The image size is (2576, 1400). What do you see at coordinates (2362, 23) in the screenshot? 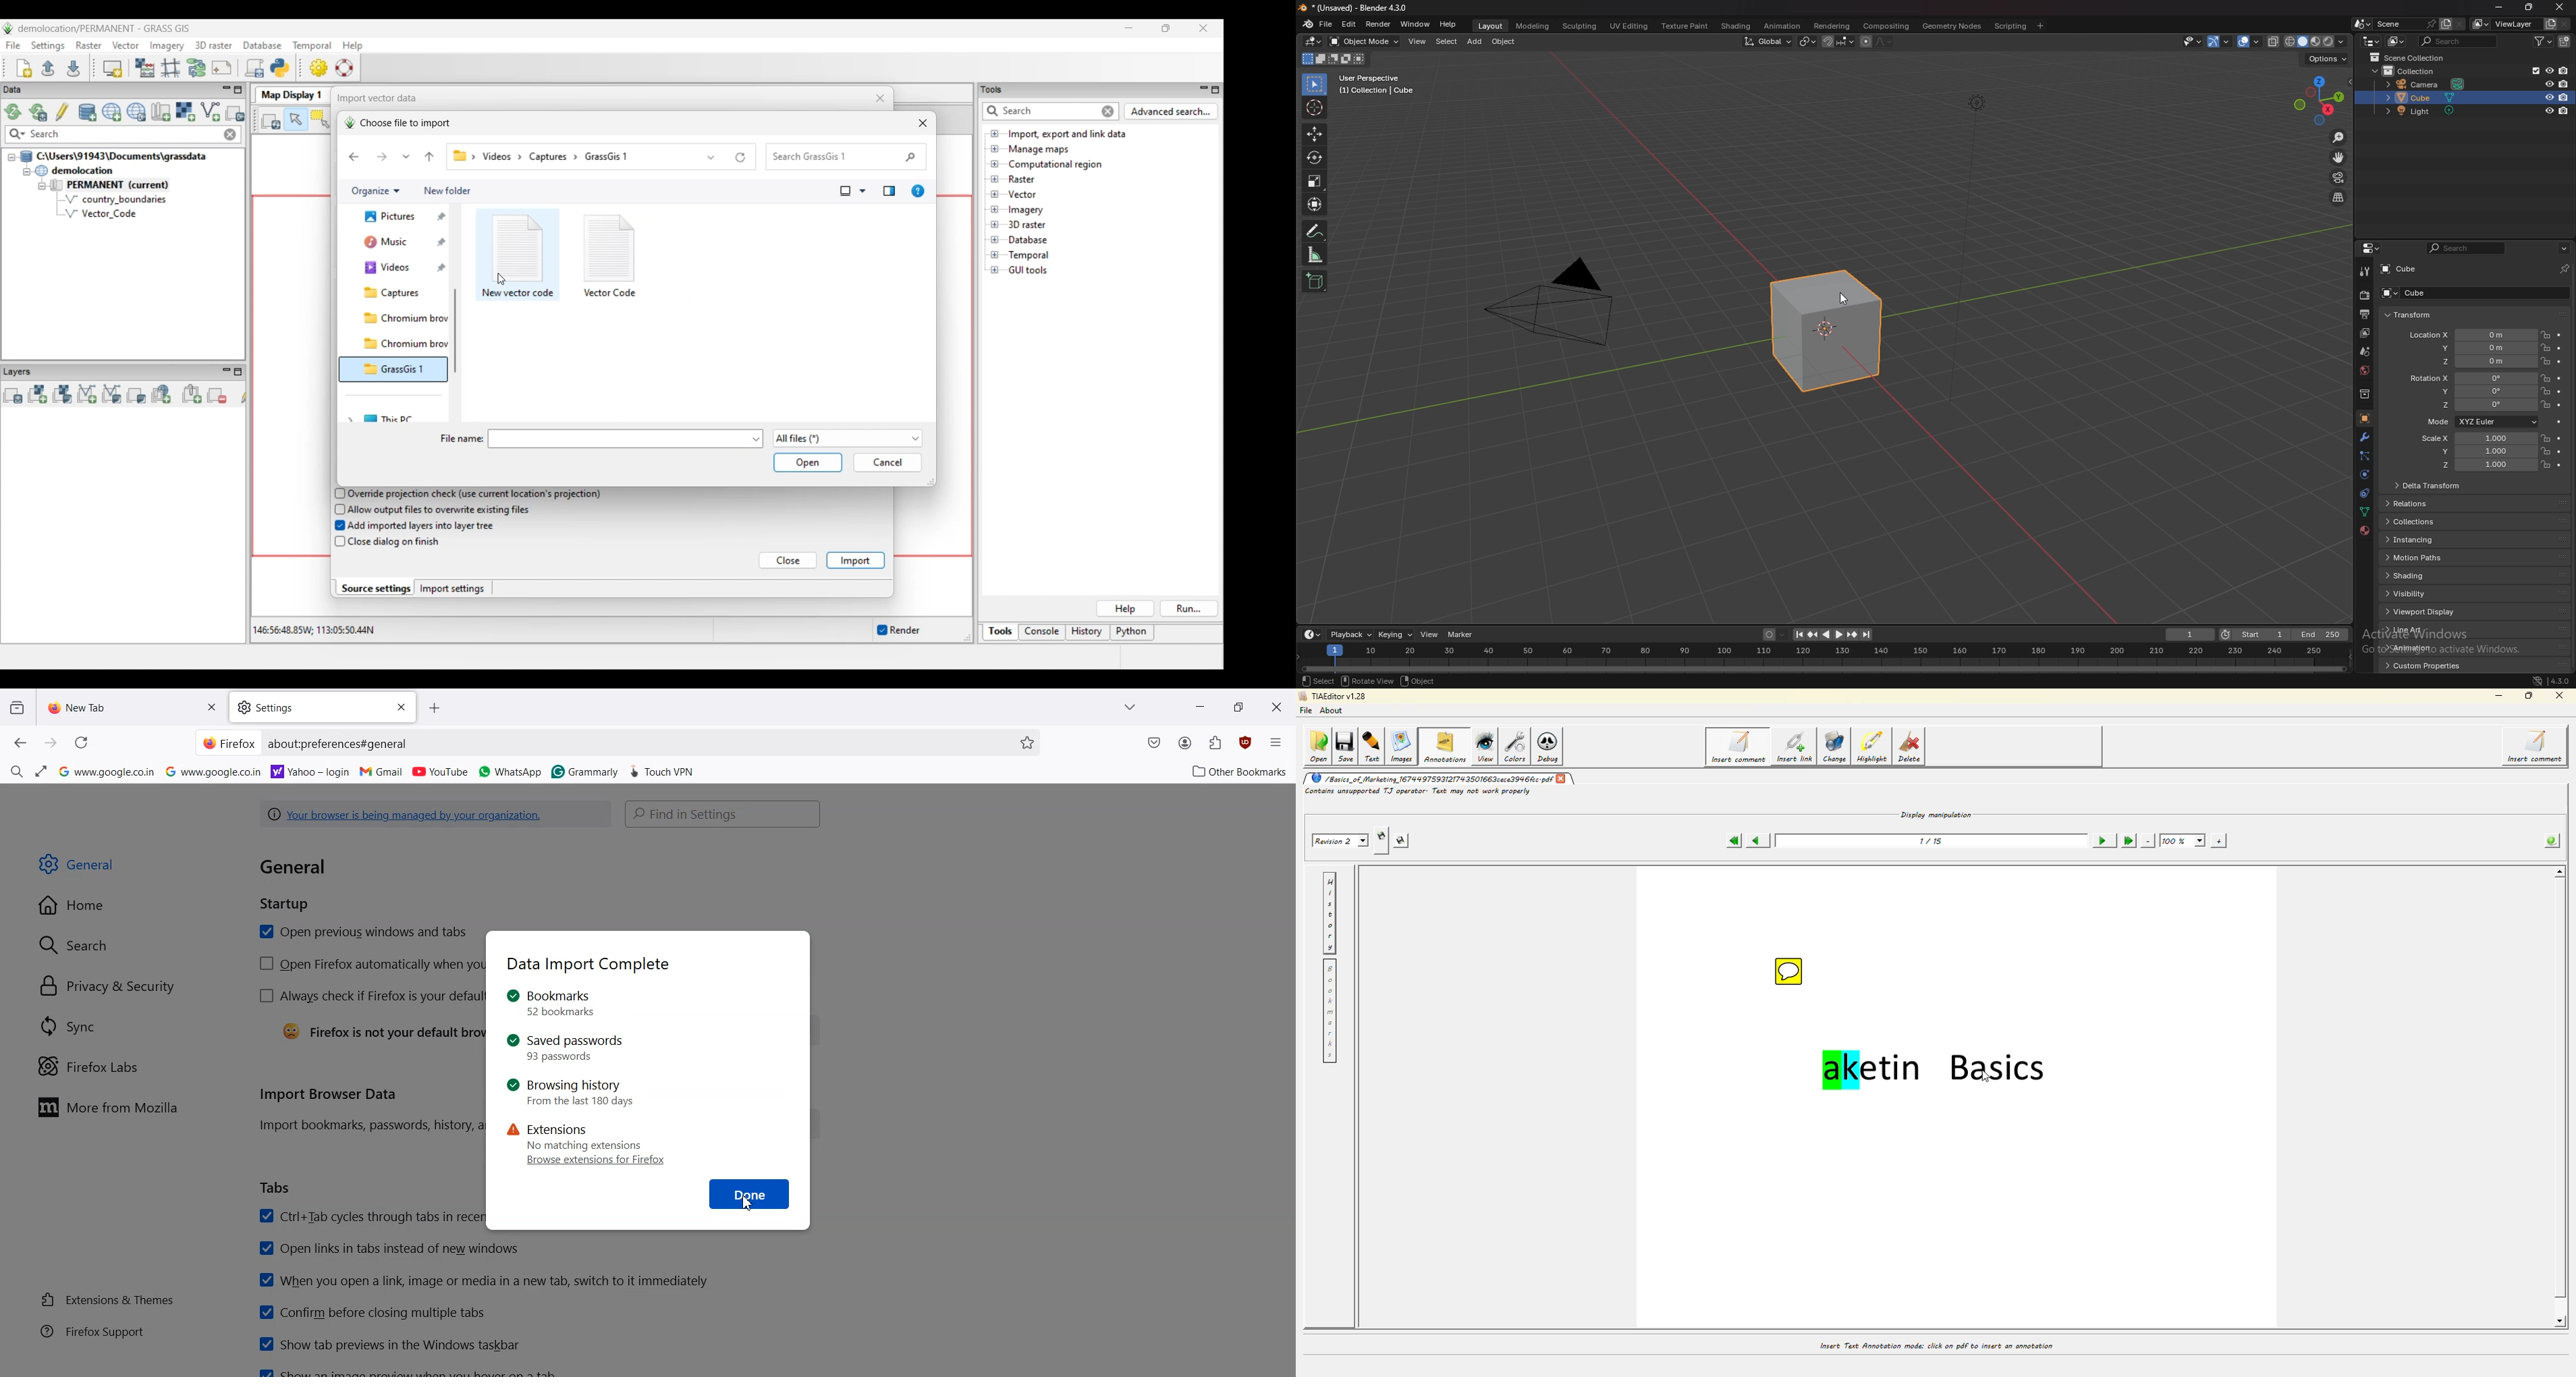
I see `browse scene` at bounding box center [2362, 23].